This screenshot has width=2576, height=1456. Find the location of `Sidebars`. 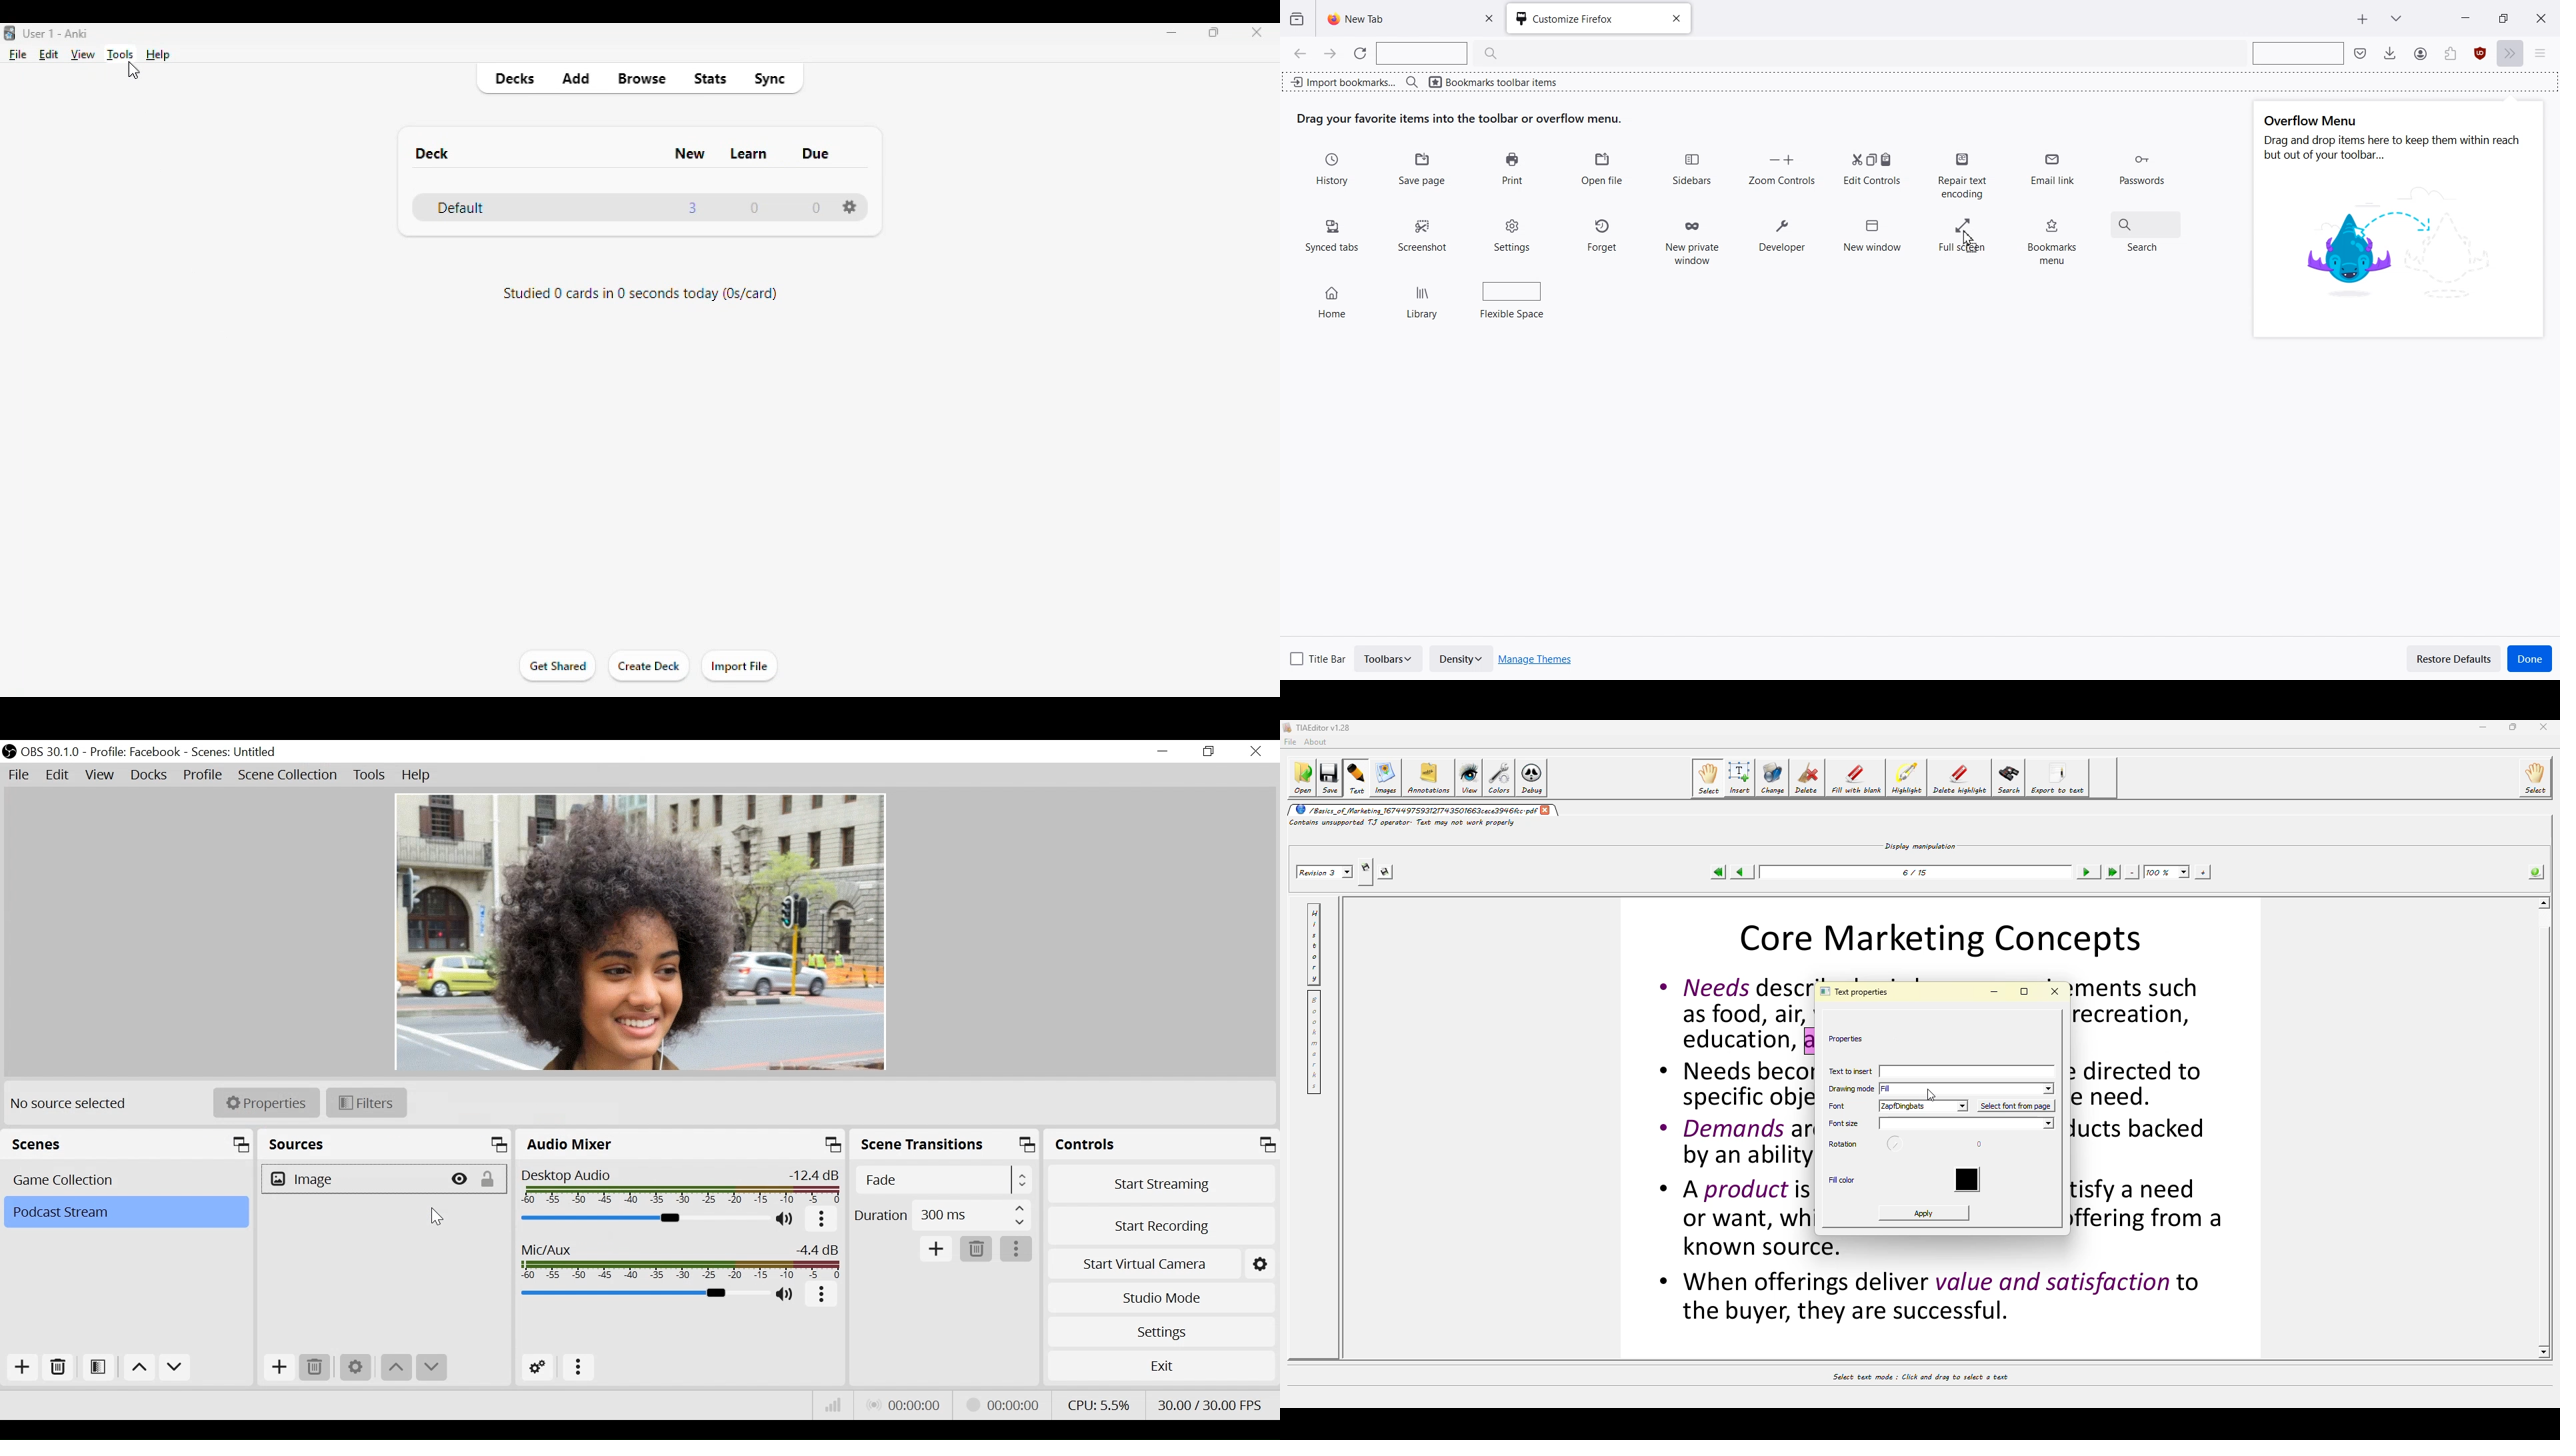

Sidebars is located at coordinates (1693, 169).